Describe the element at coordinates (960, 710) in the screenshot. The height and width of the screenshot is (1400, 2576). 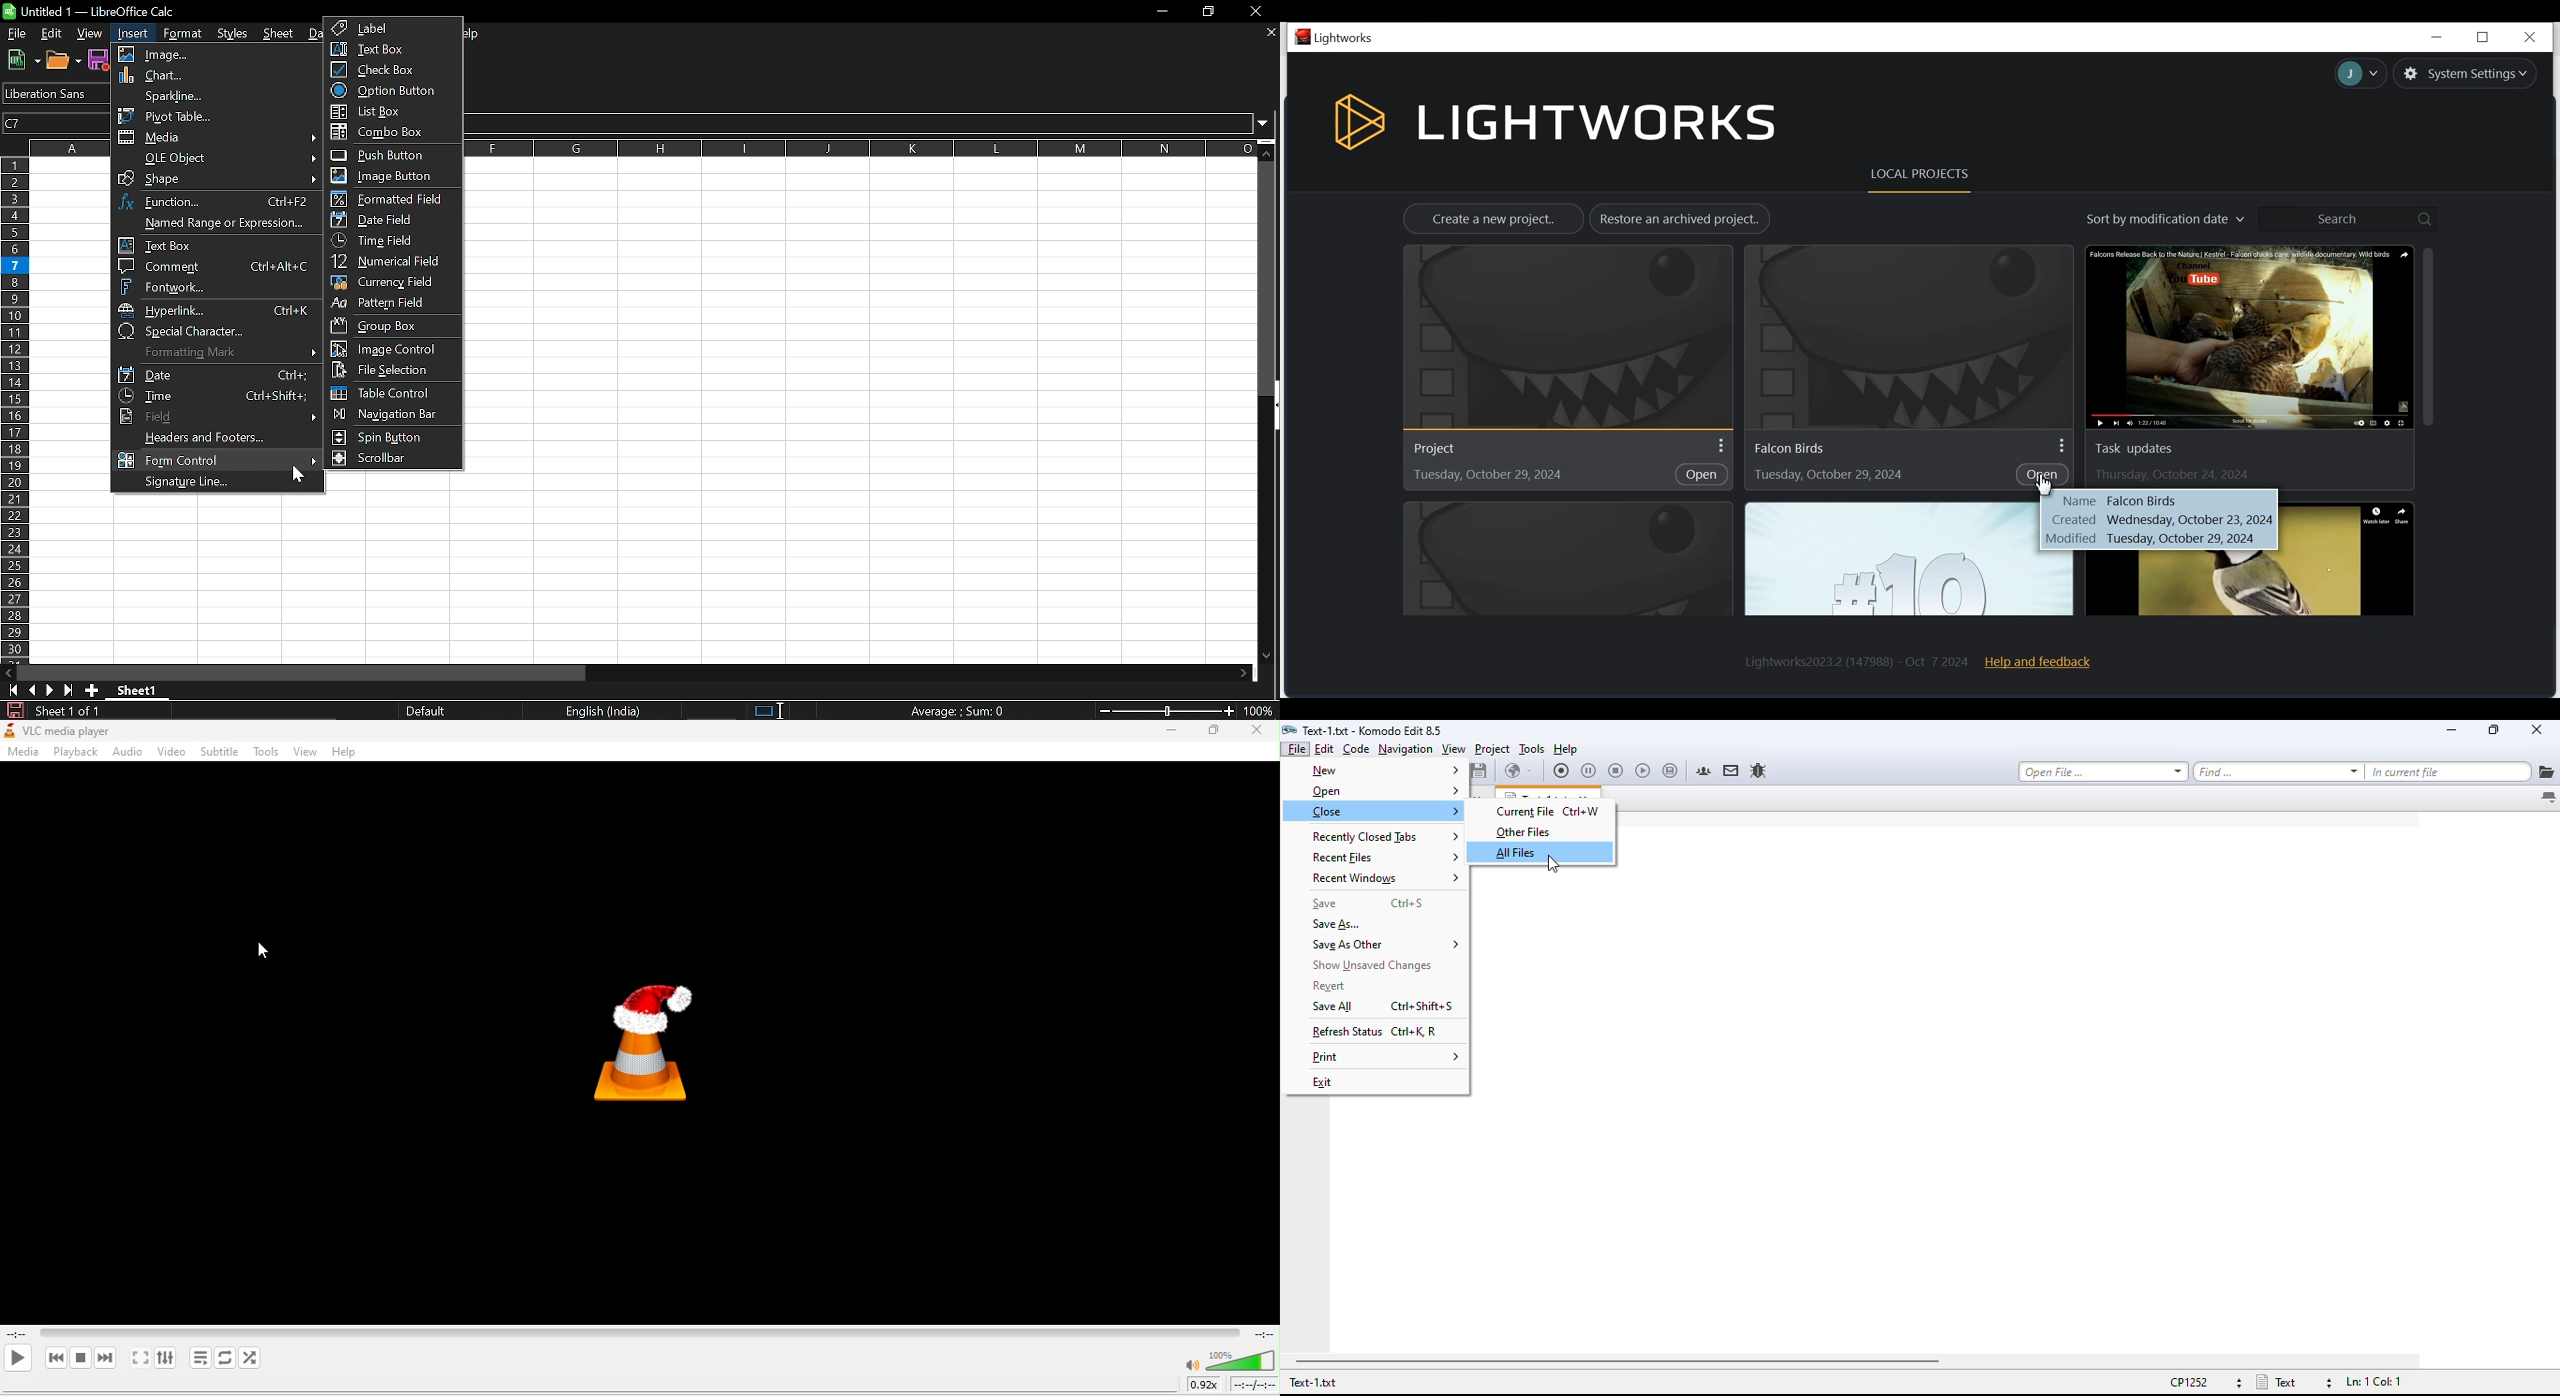
I see `Formula standard selection` at that location.